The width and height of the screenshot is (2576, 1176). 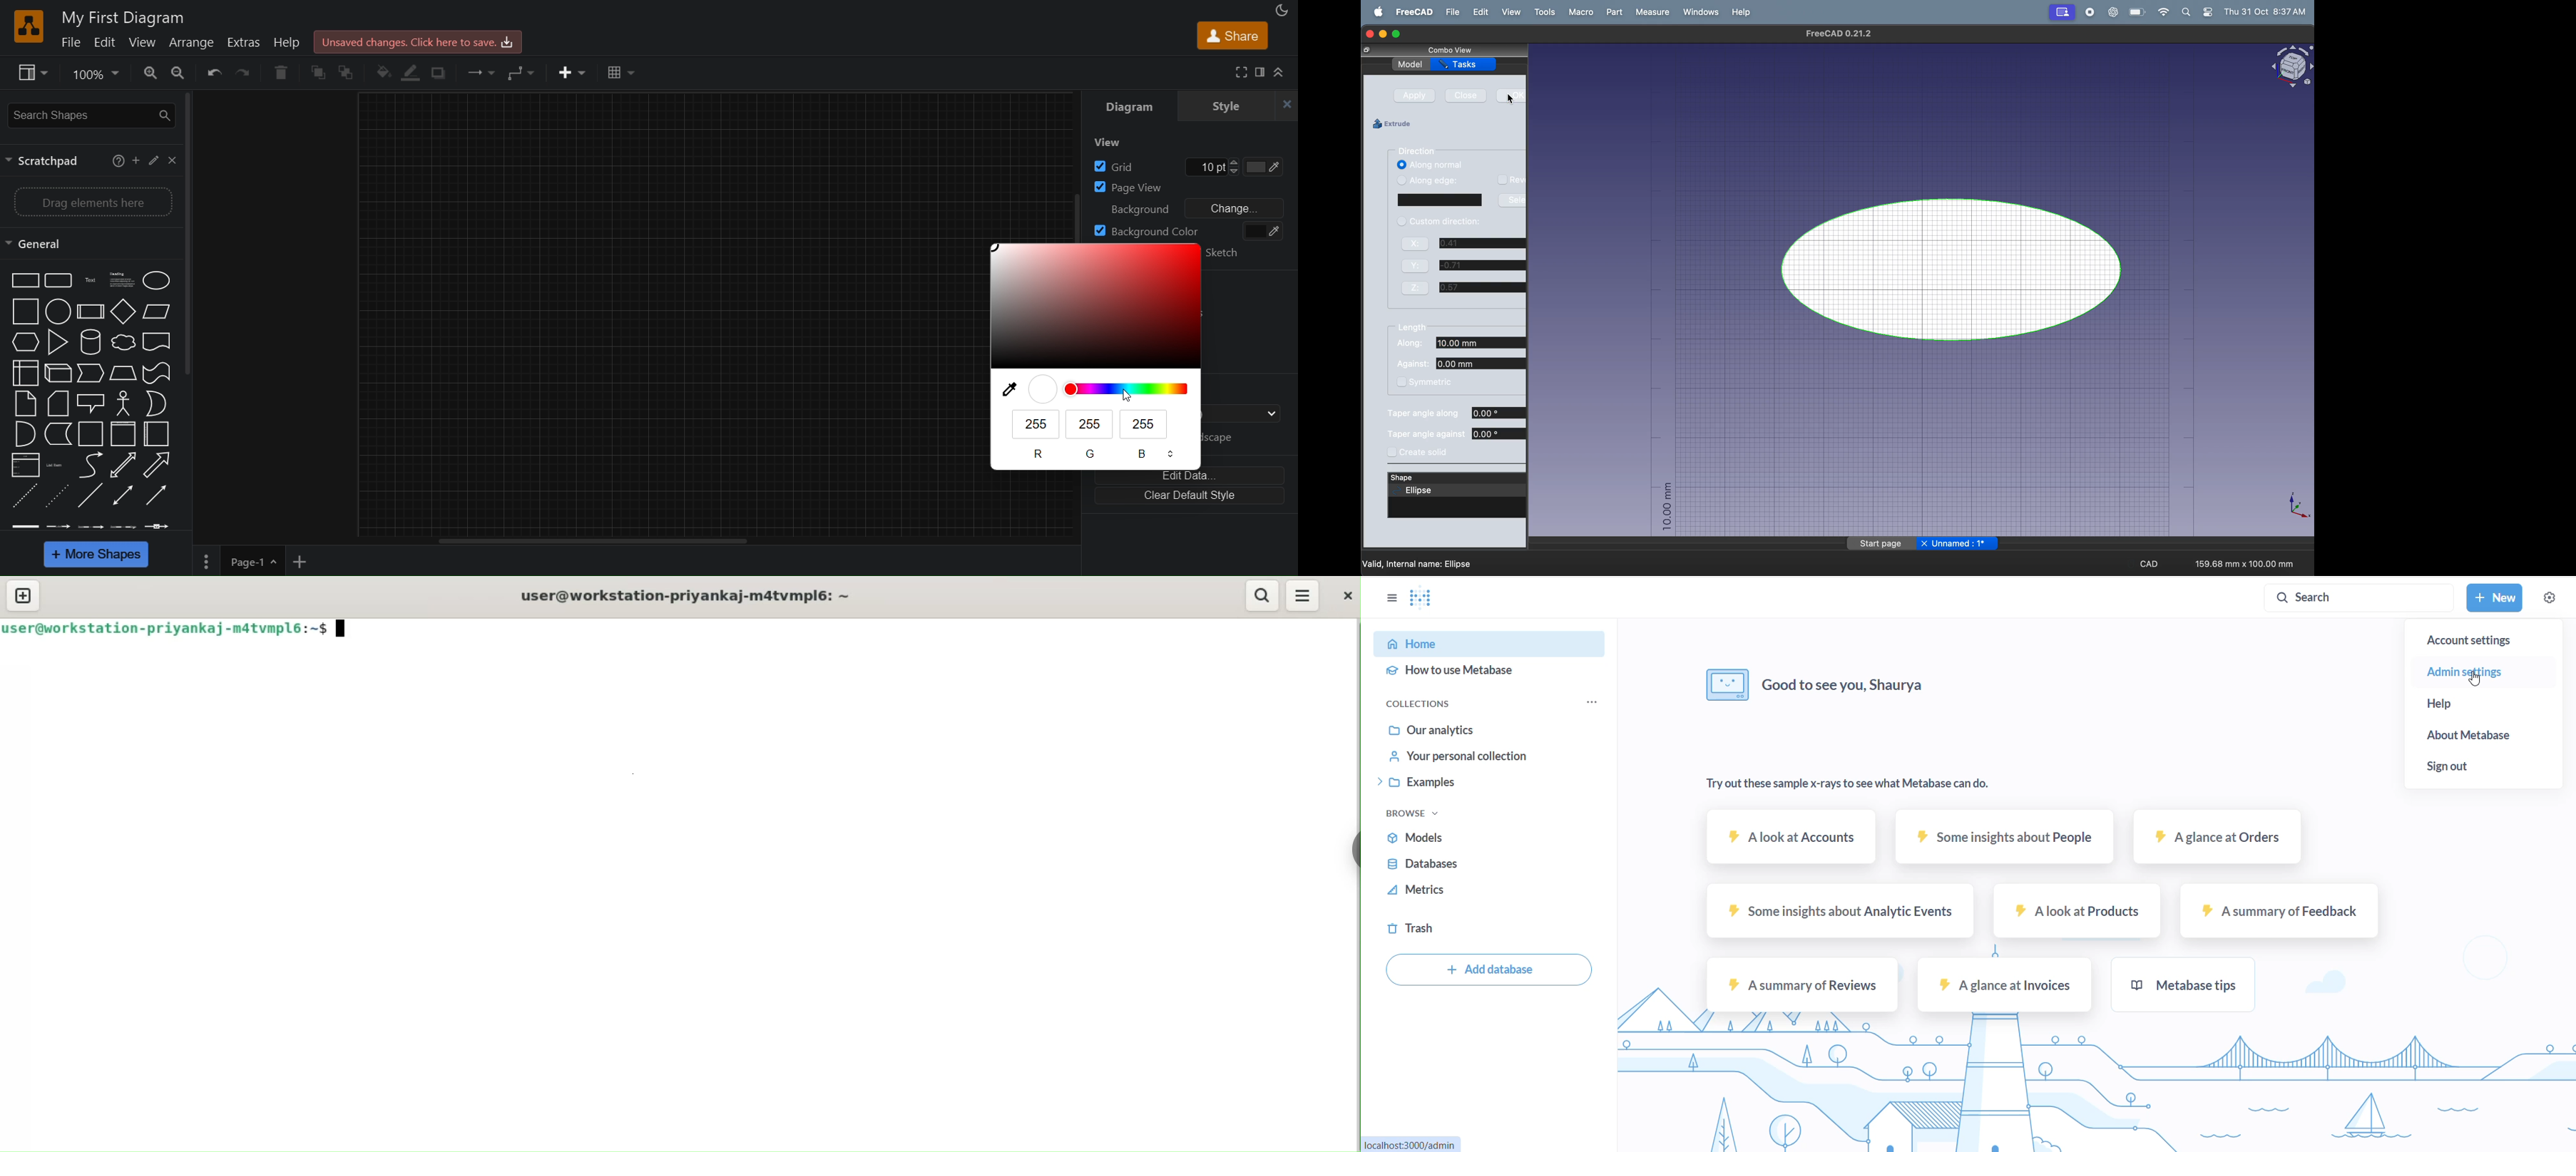 What do you see at coordinates (1470, 730) in the screenshot?
I see `OUR ANALYTICS` at bounding box center [1470, 730].